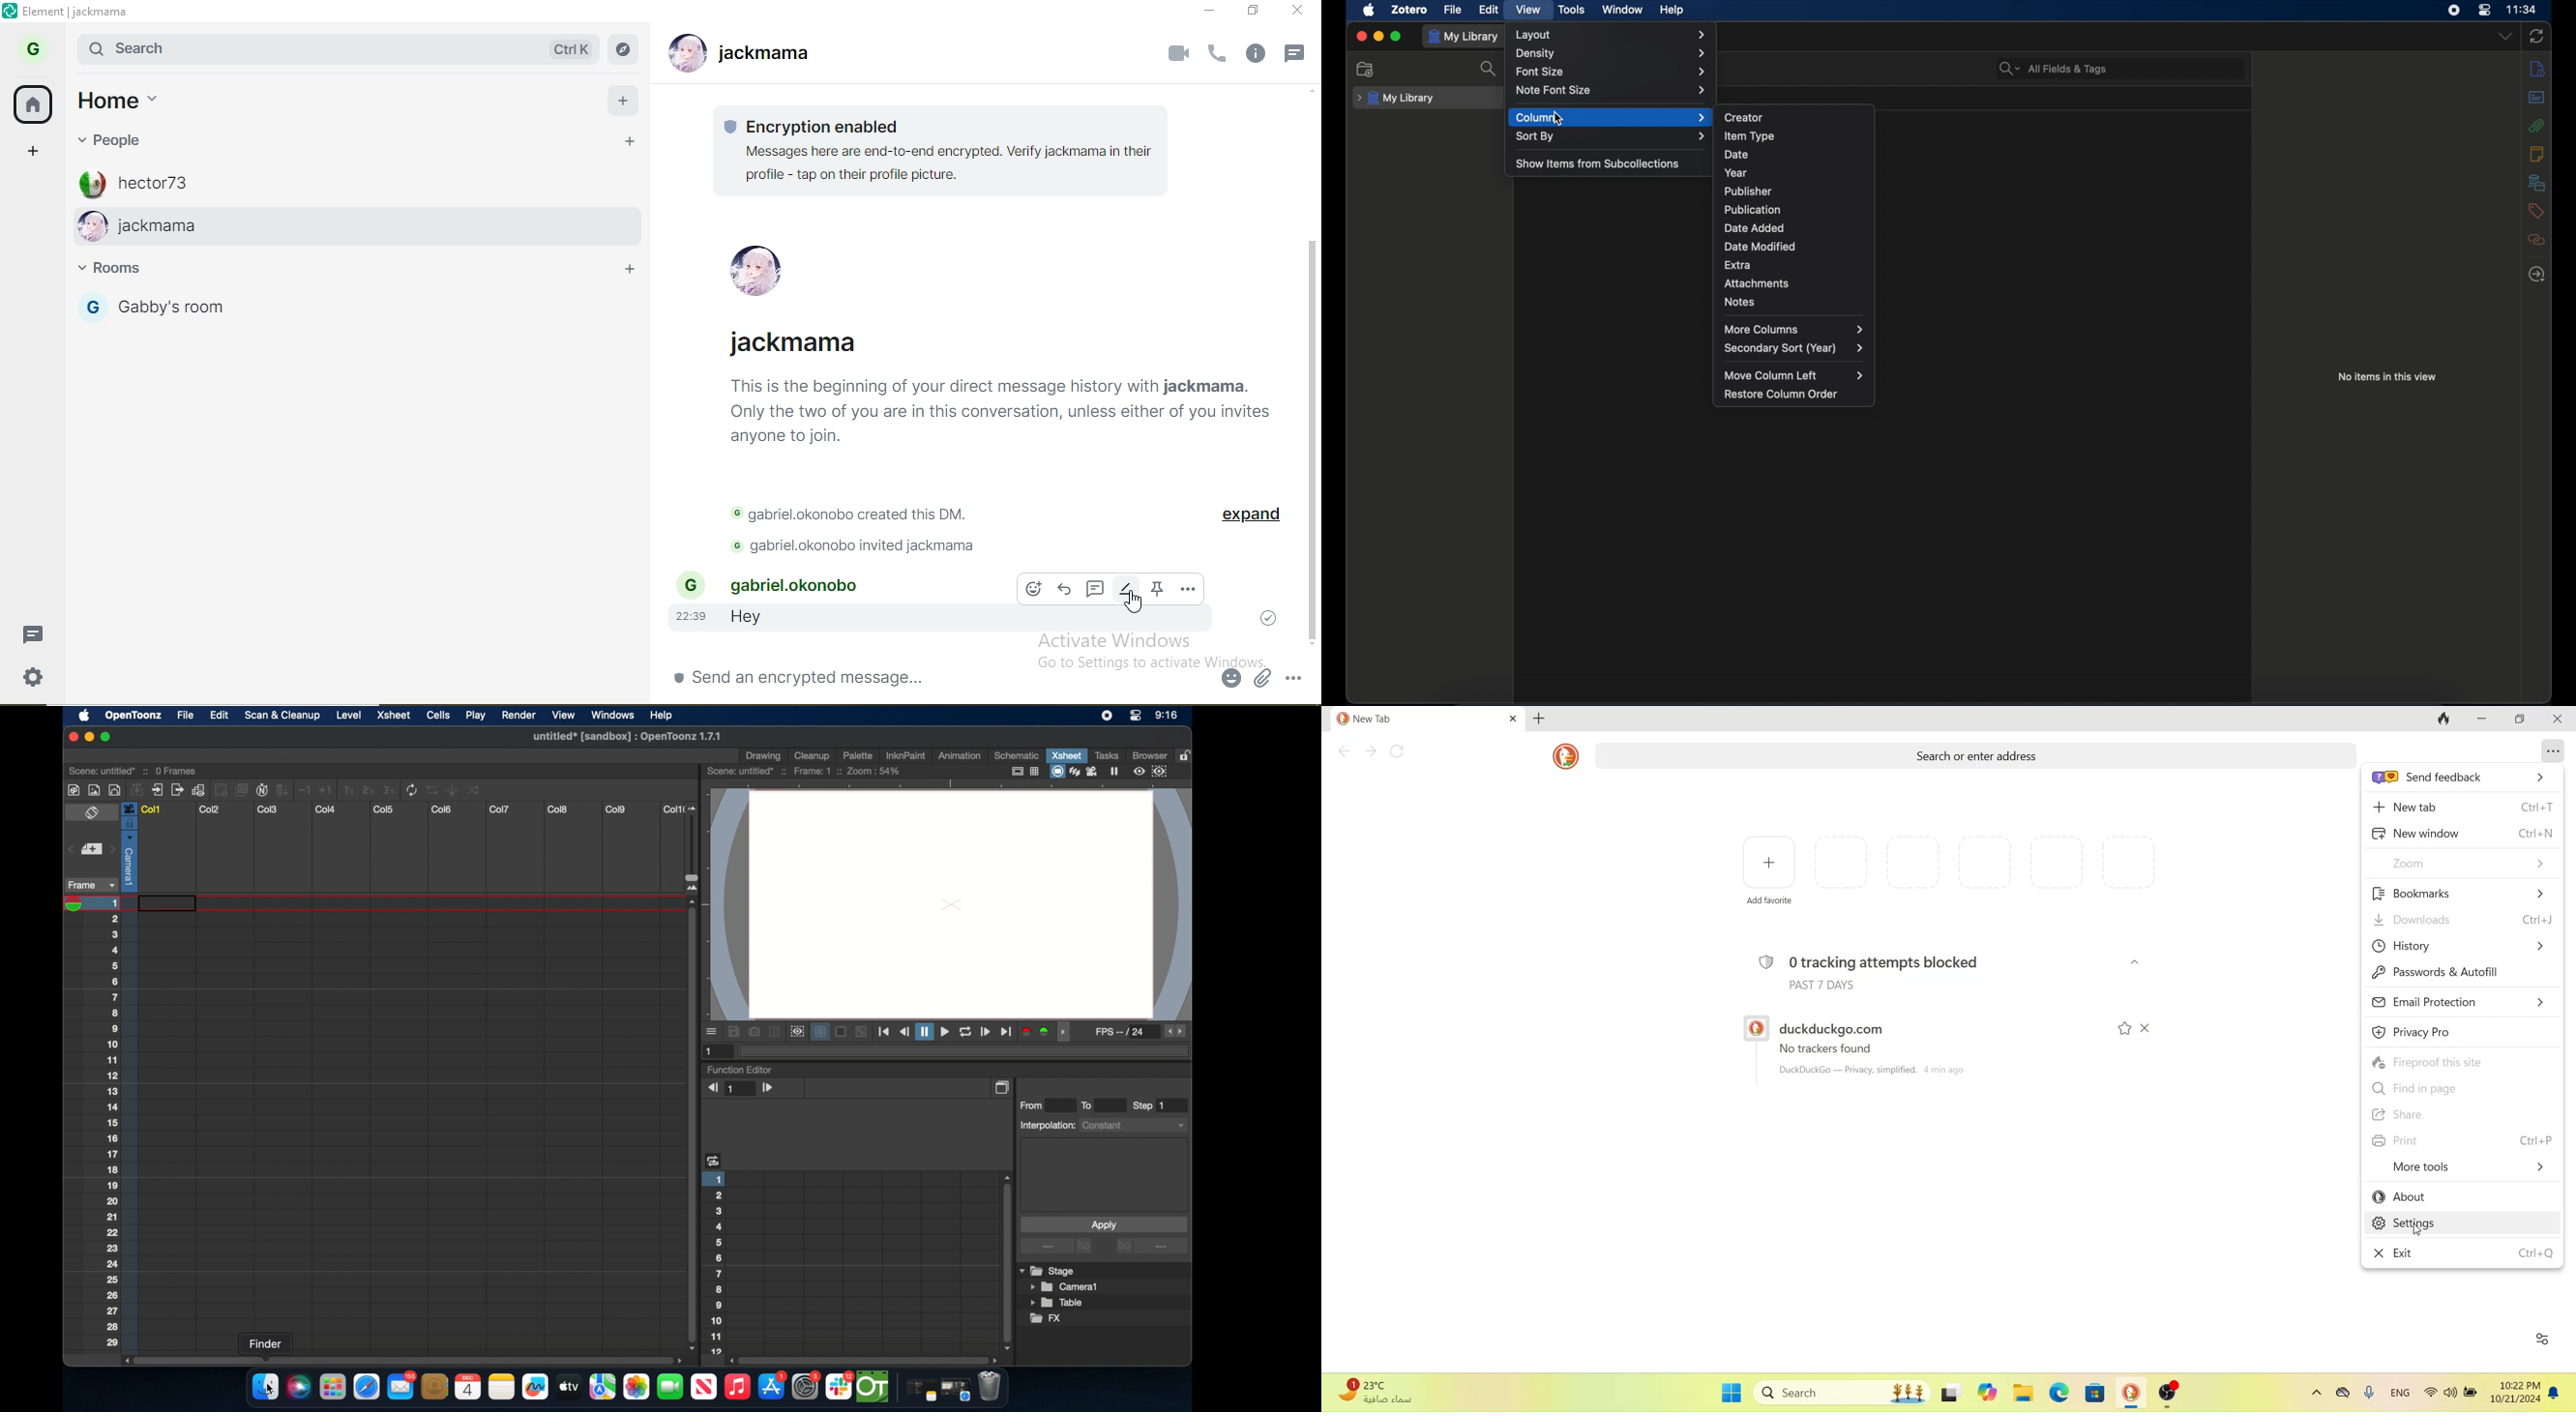 This screenshot has height=1428, width=2576. What do you see at coordinates (1295, 55) in the screenshot?
I see `message` at bounding box center [1295, 55].